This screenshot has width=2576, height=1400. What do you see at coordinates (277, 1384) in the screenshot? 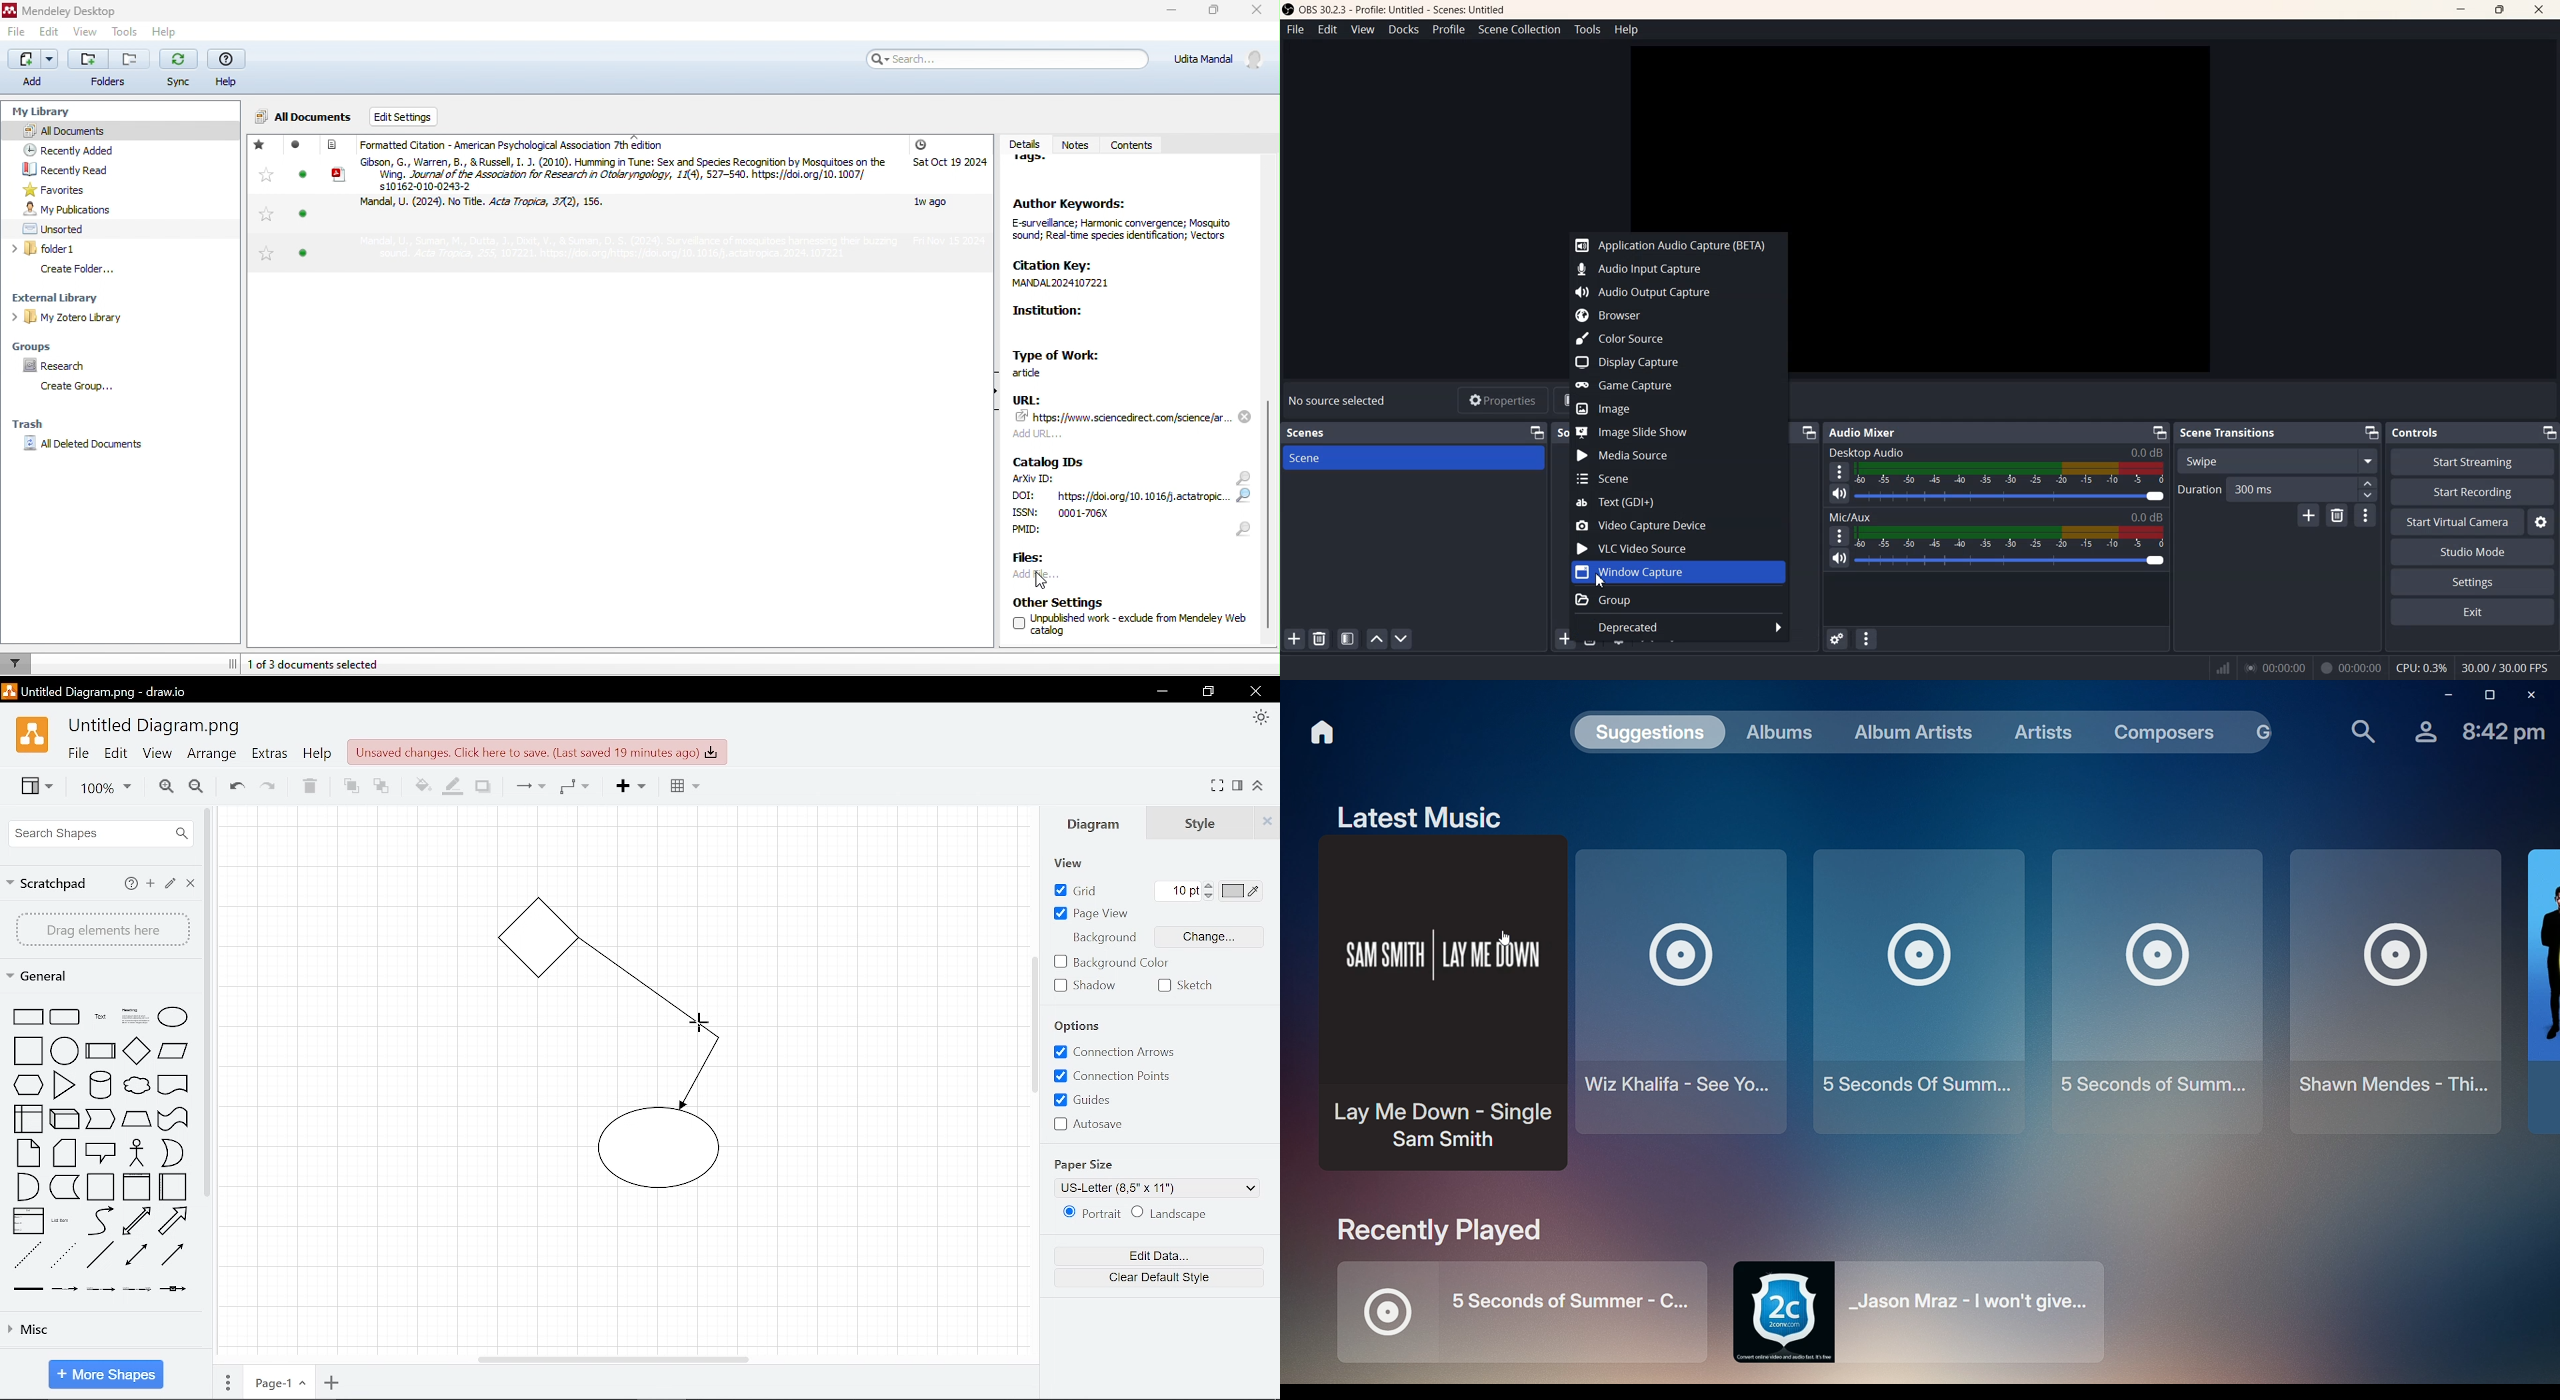
I see `Page-1 ` at bounding box center [277, 1384].